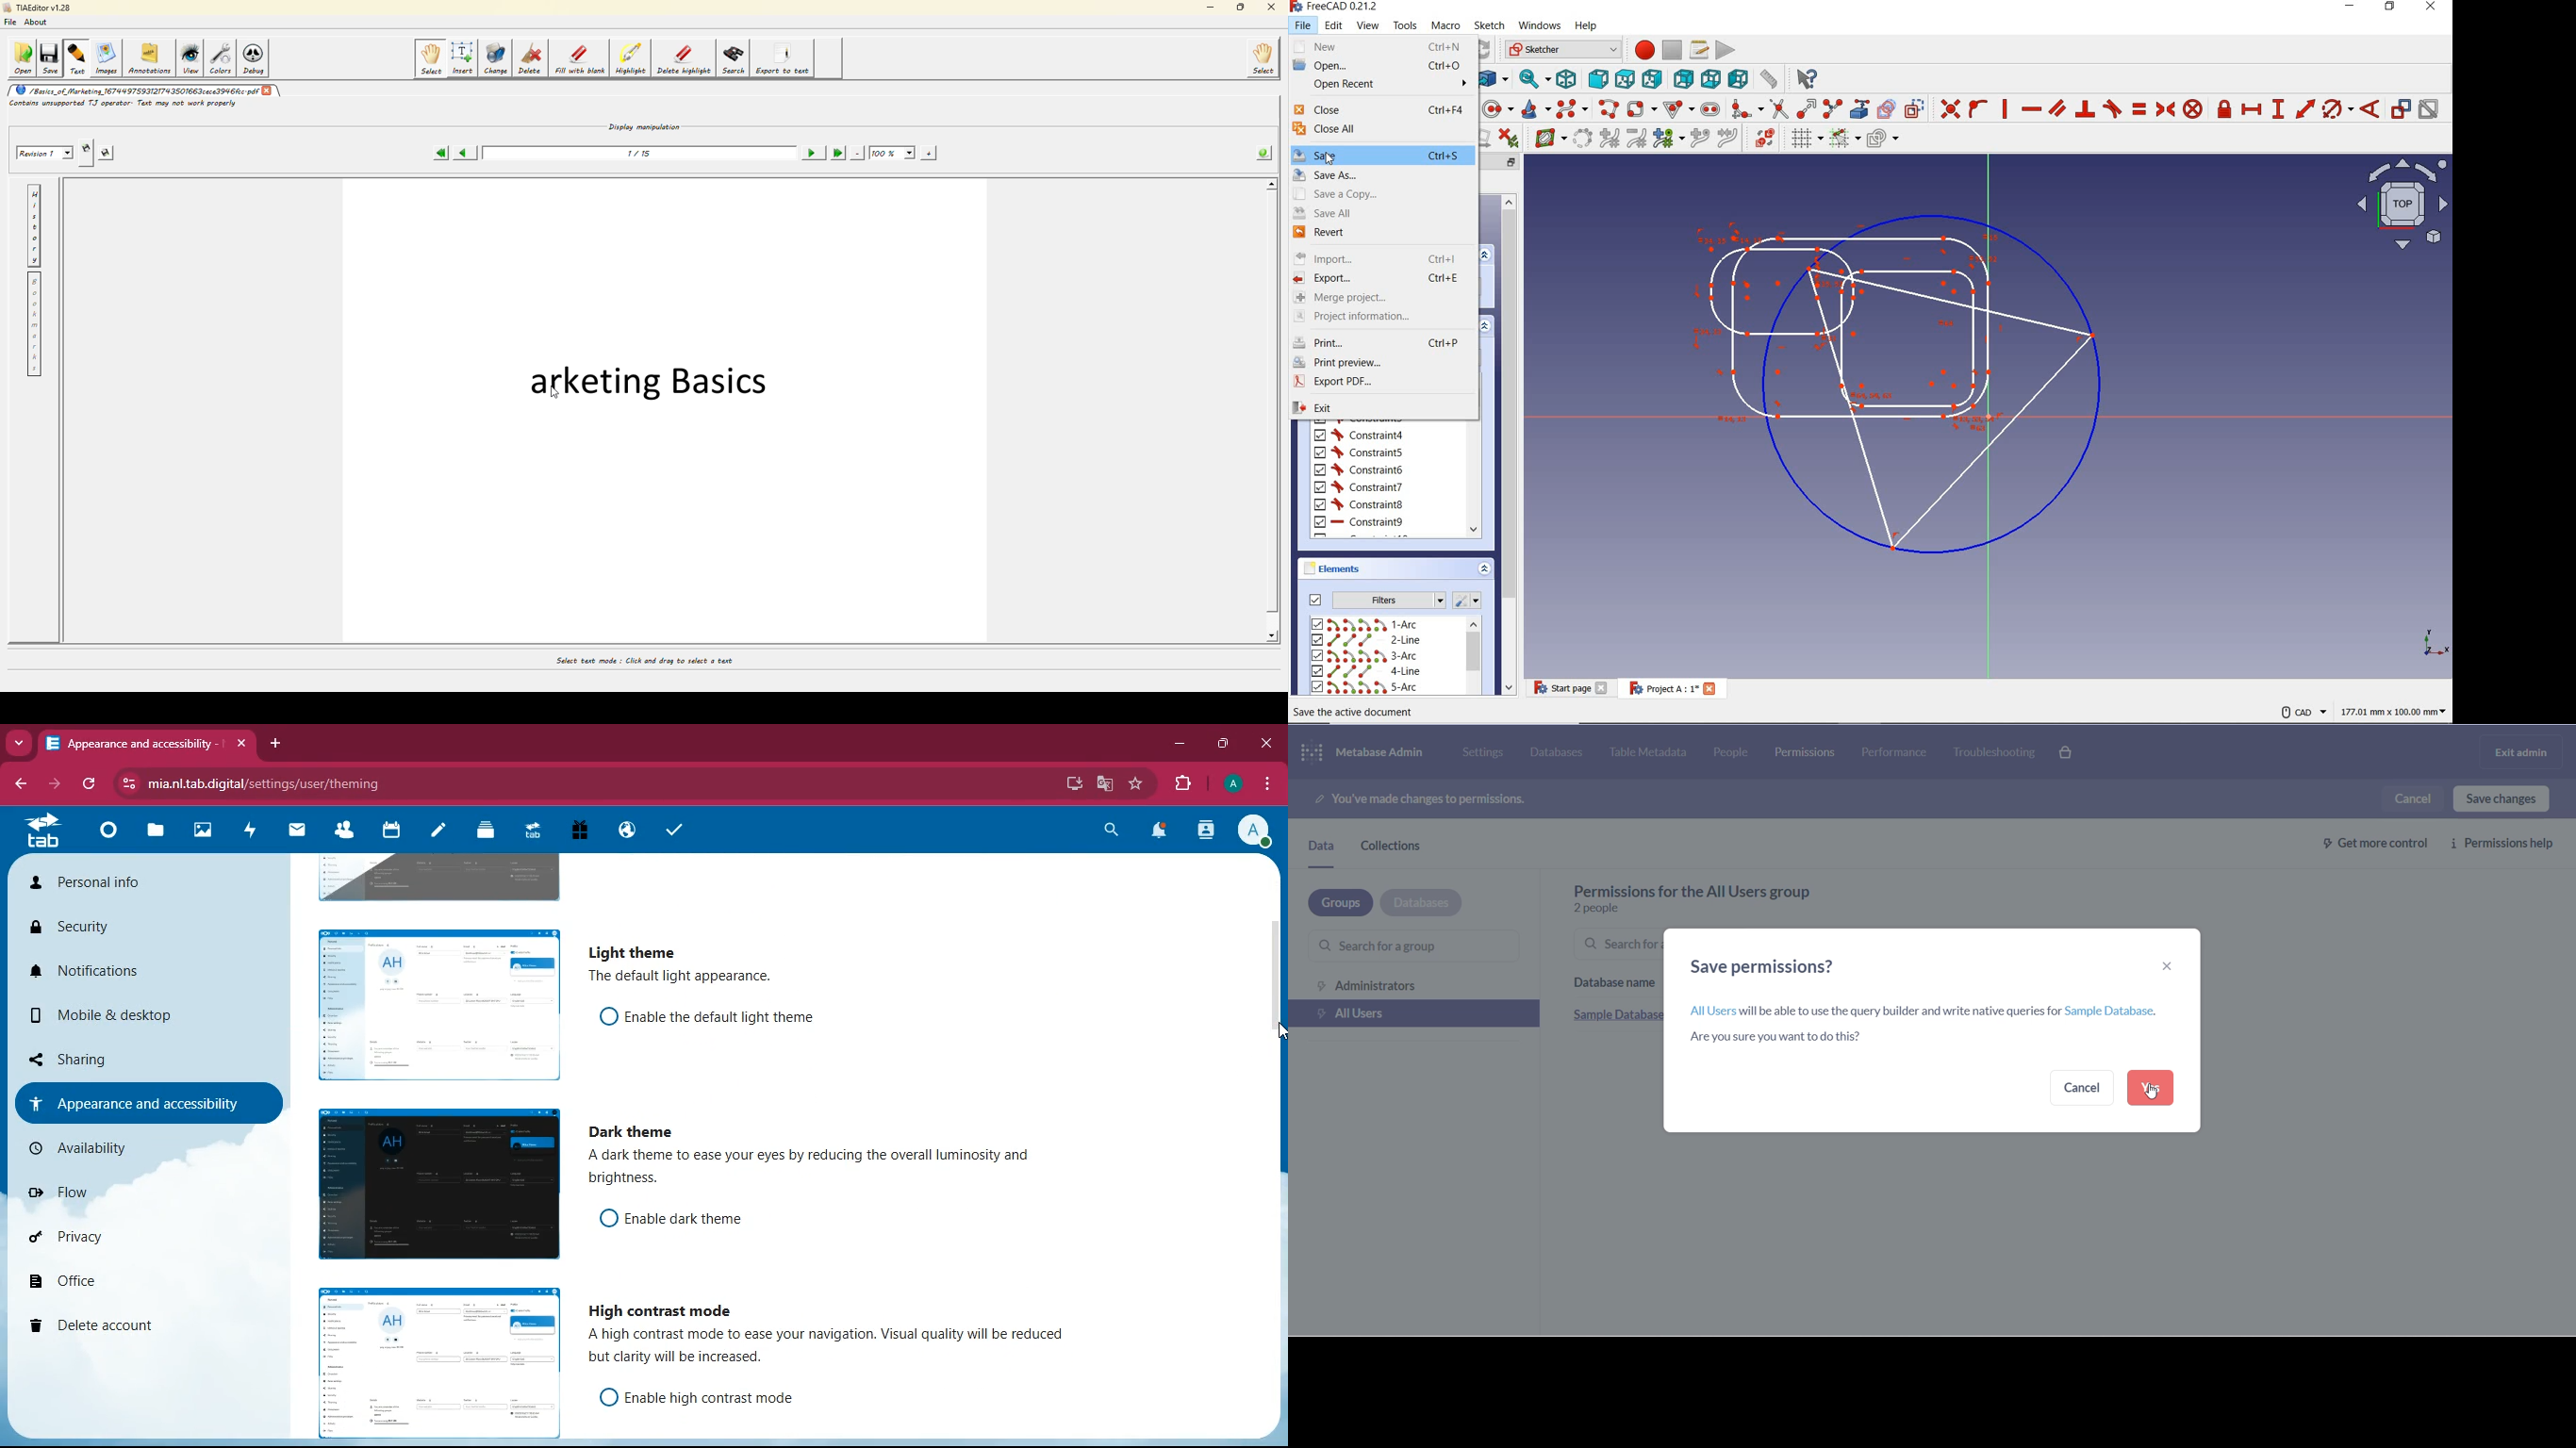 This screenshot has height=1456, width=2576. I want to click on tab, so click(39, 835).